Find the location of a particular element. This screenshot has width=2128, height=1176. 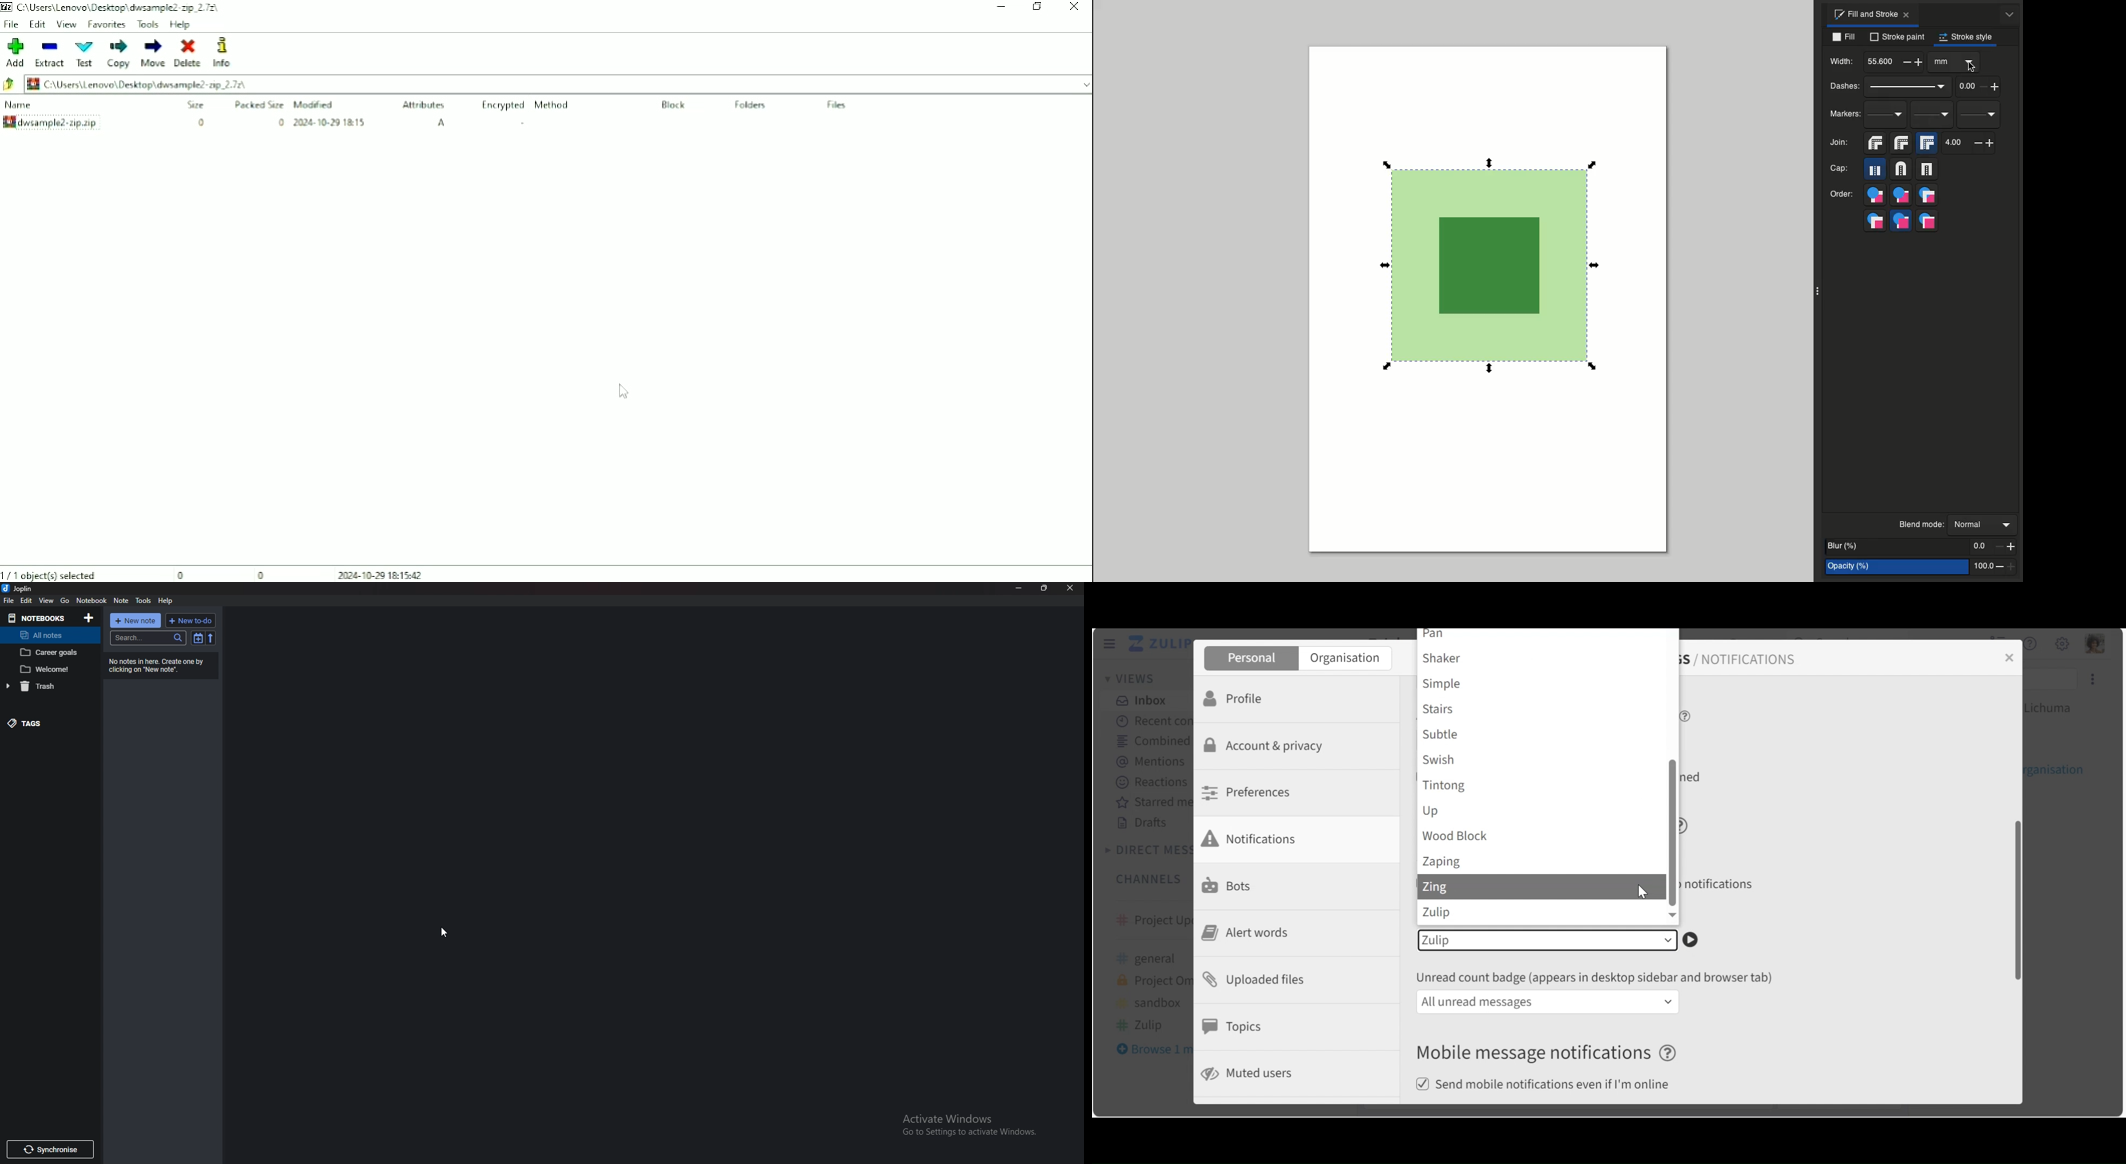

notebook is located at coordinates (51, 669).